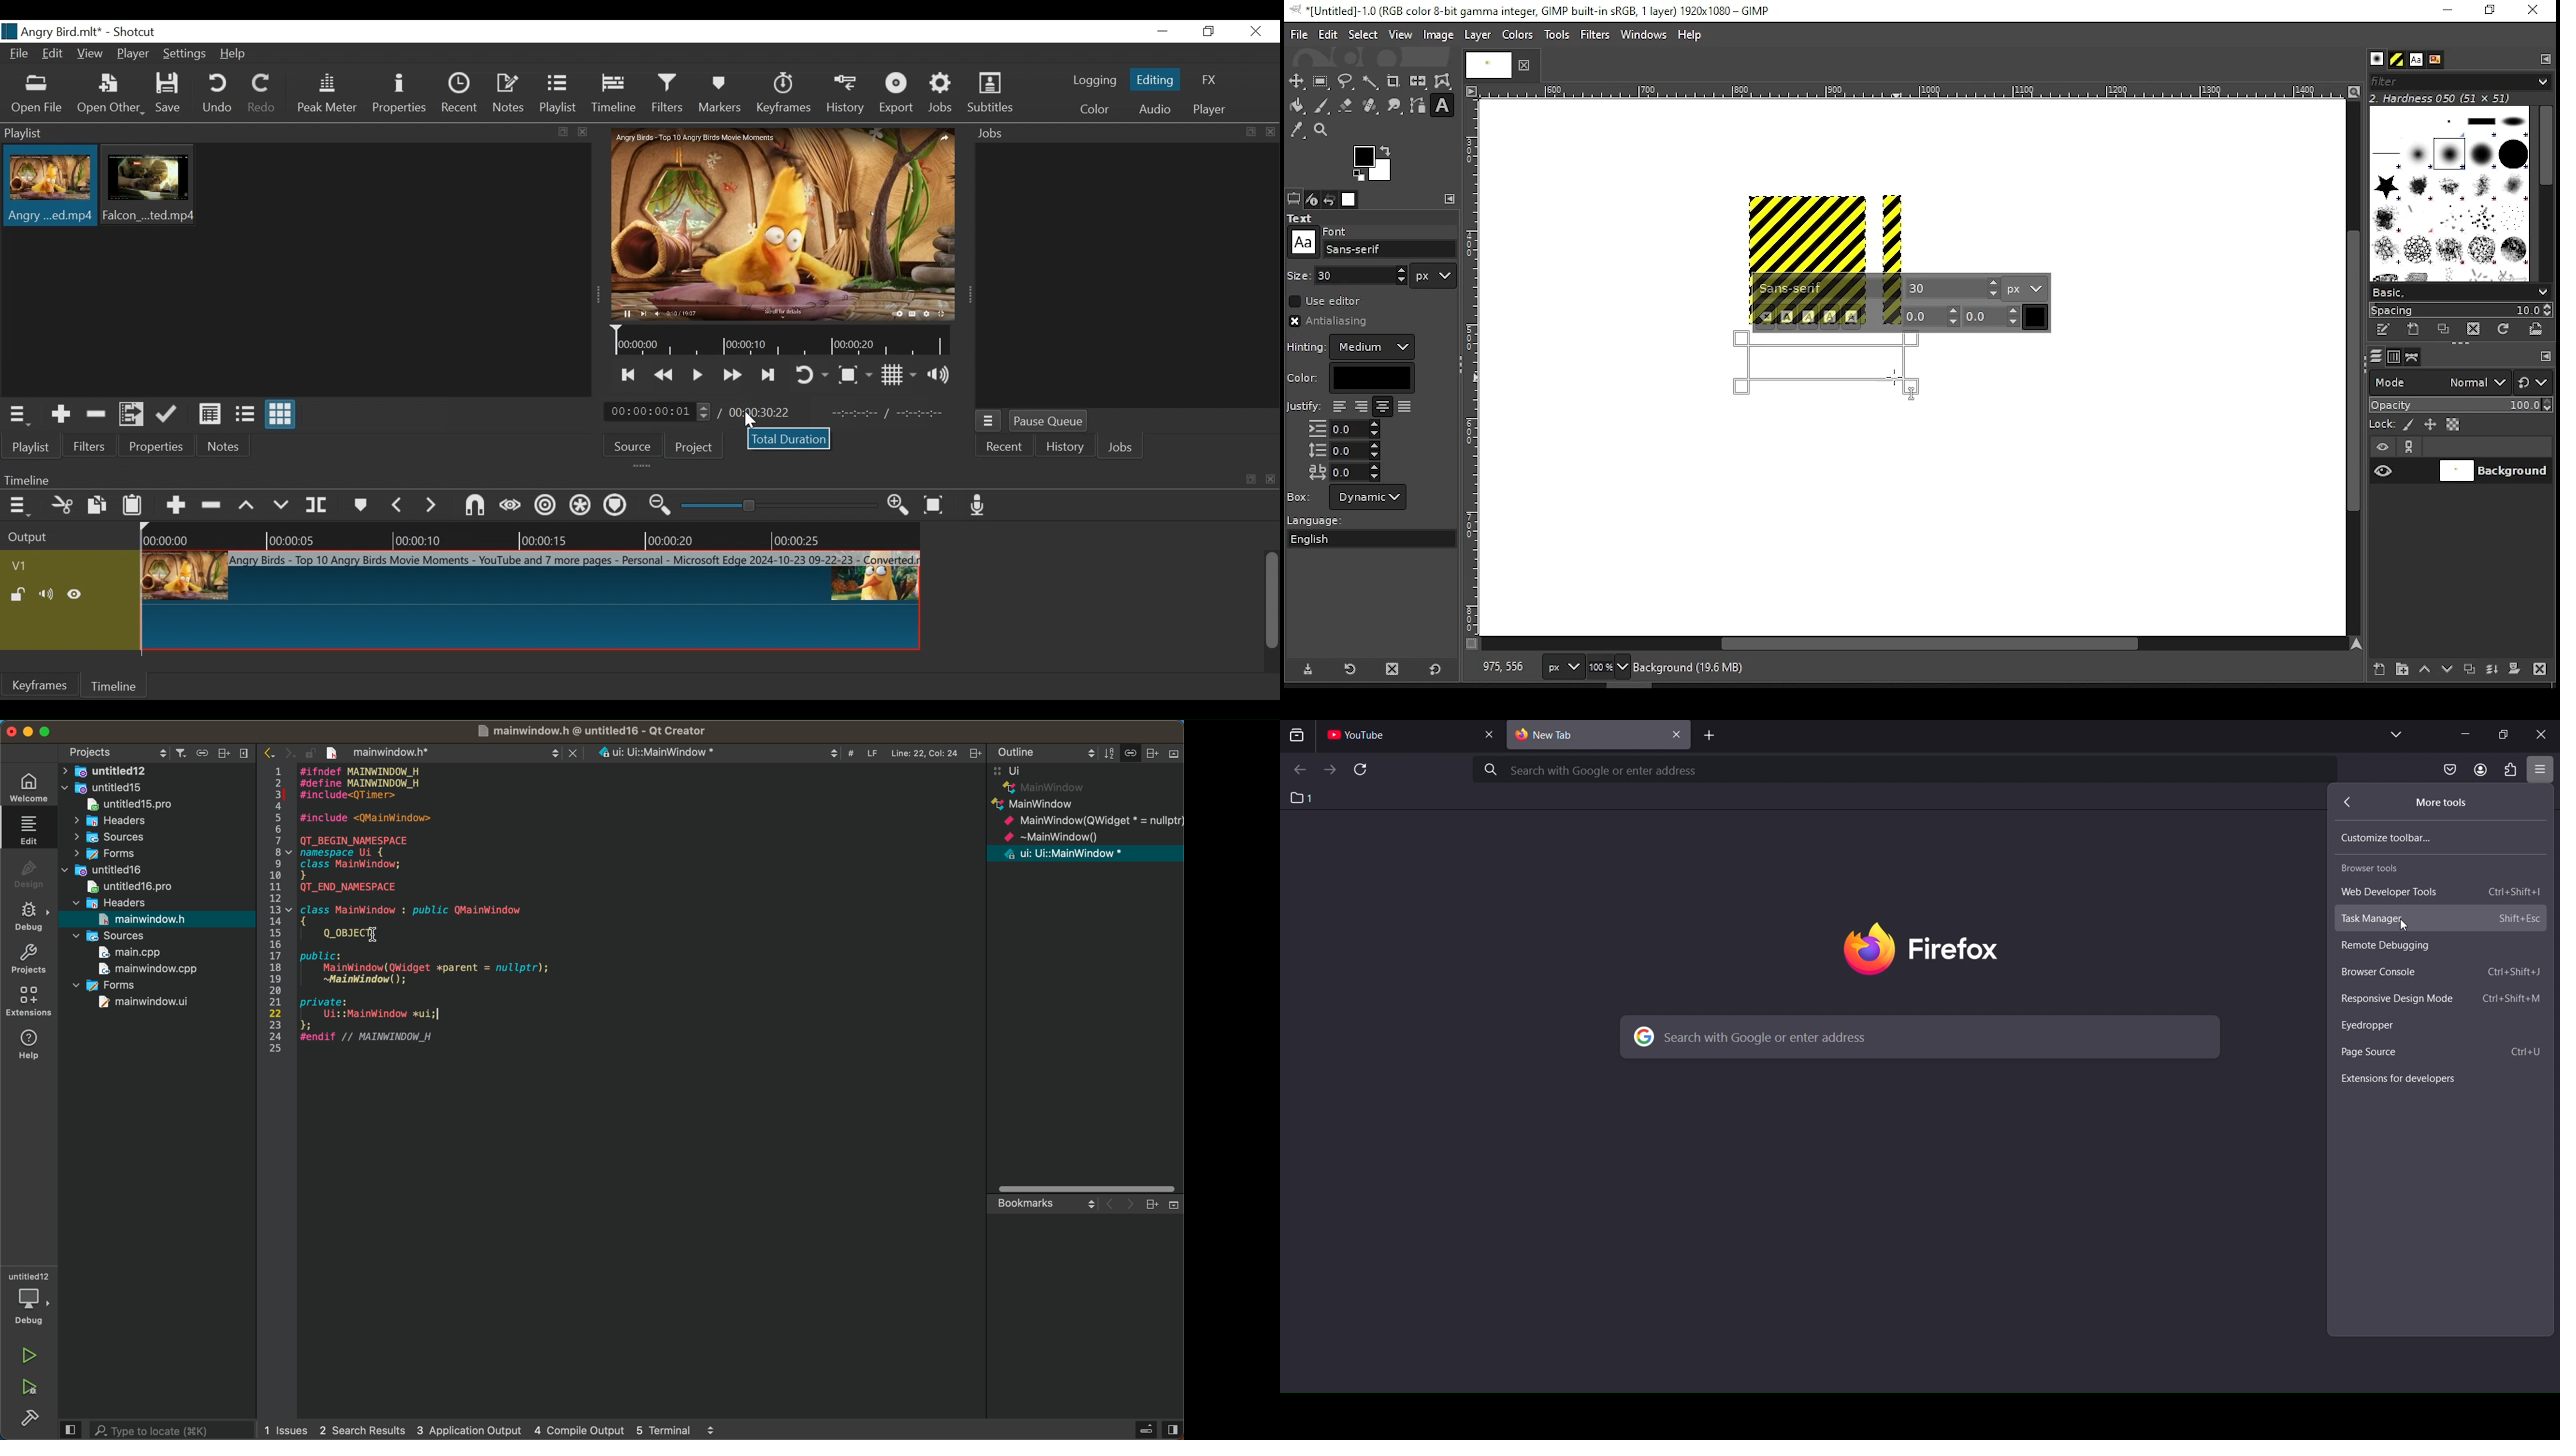 Image resolution: width=2576 pixels, height=1456 pixels. What do you see at coordinates (2439, 384) in the screenshot?
I see `mode` at bounding box center [2439, 384].